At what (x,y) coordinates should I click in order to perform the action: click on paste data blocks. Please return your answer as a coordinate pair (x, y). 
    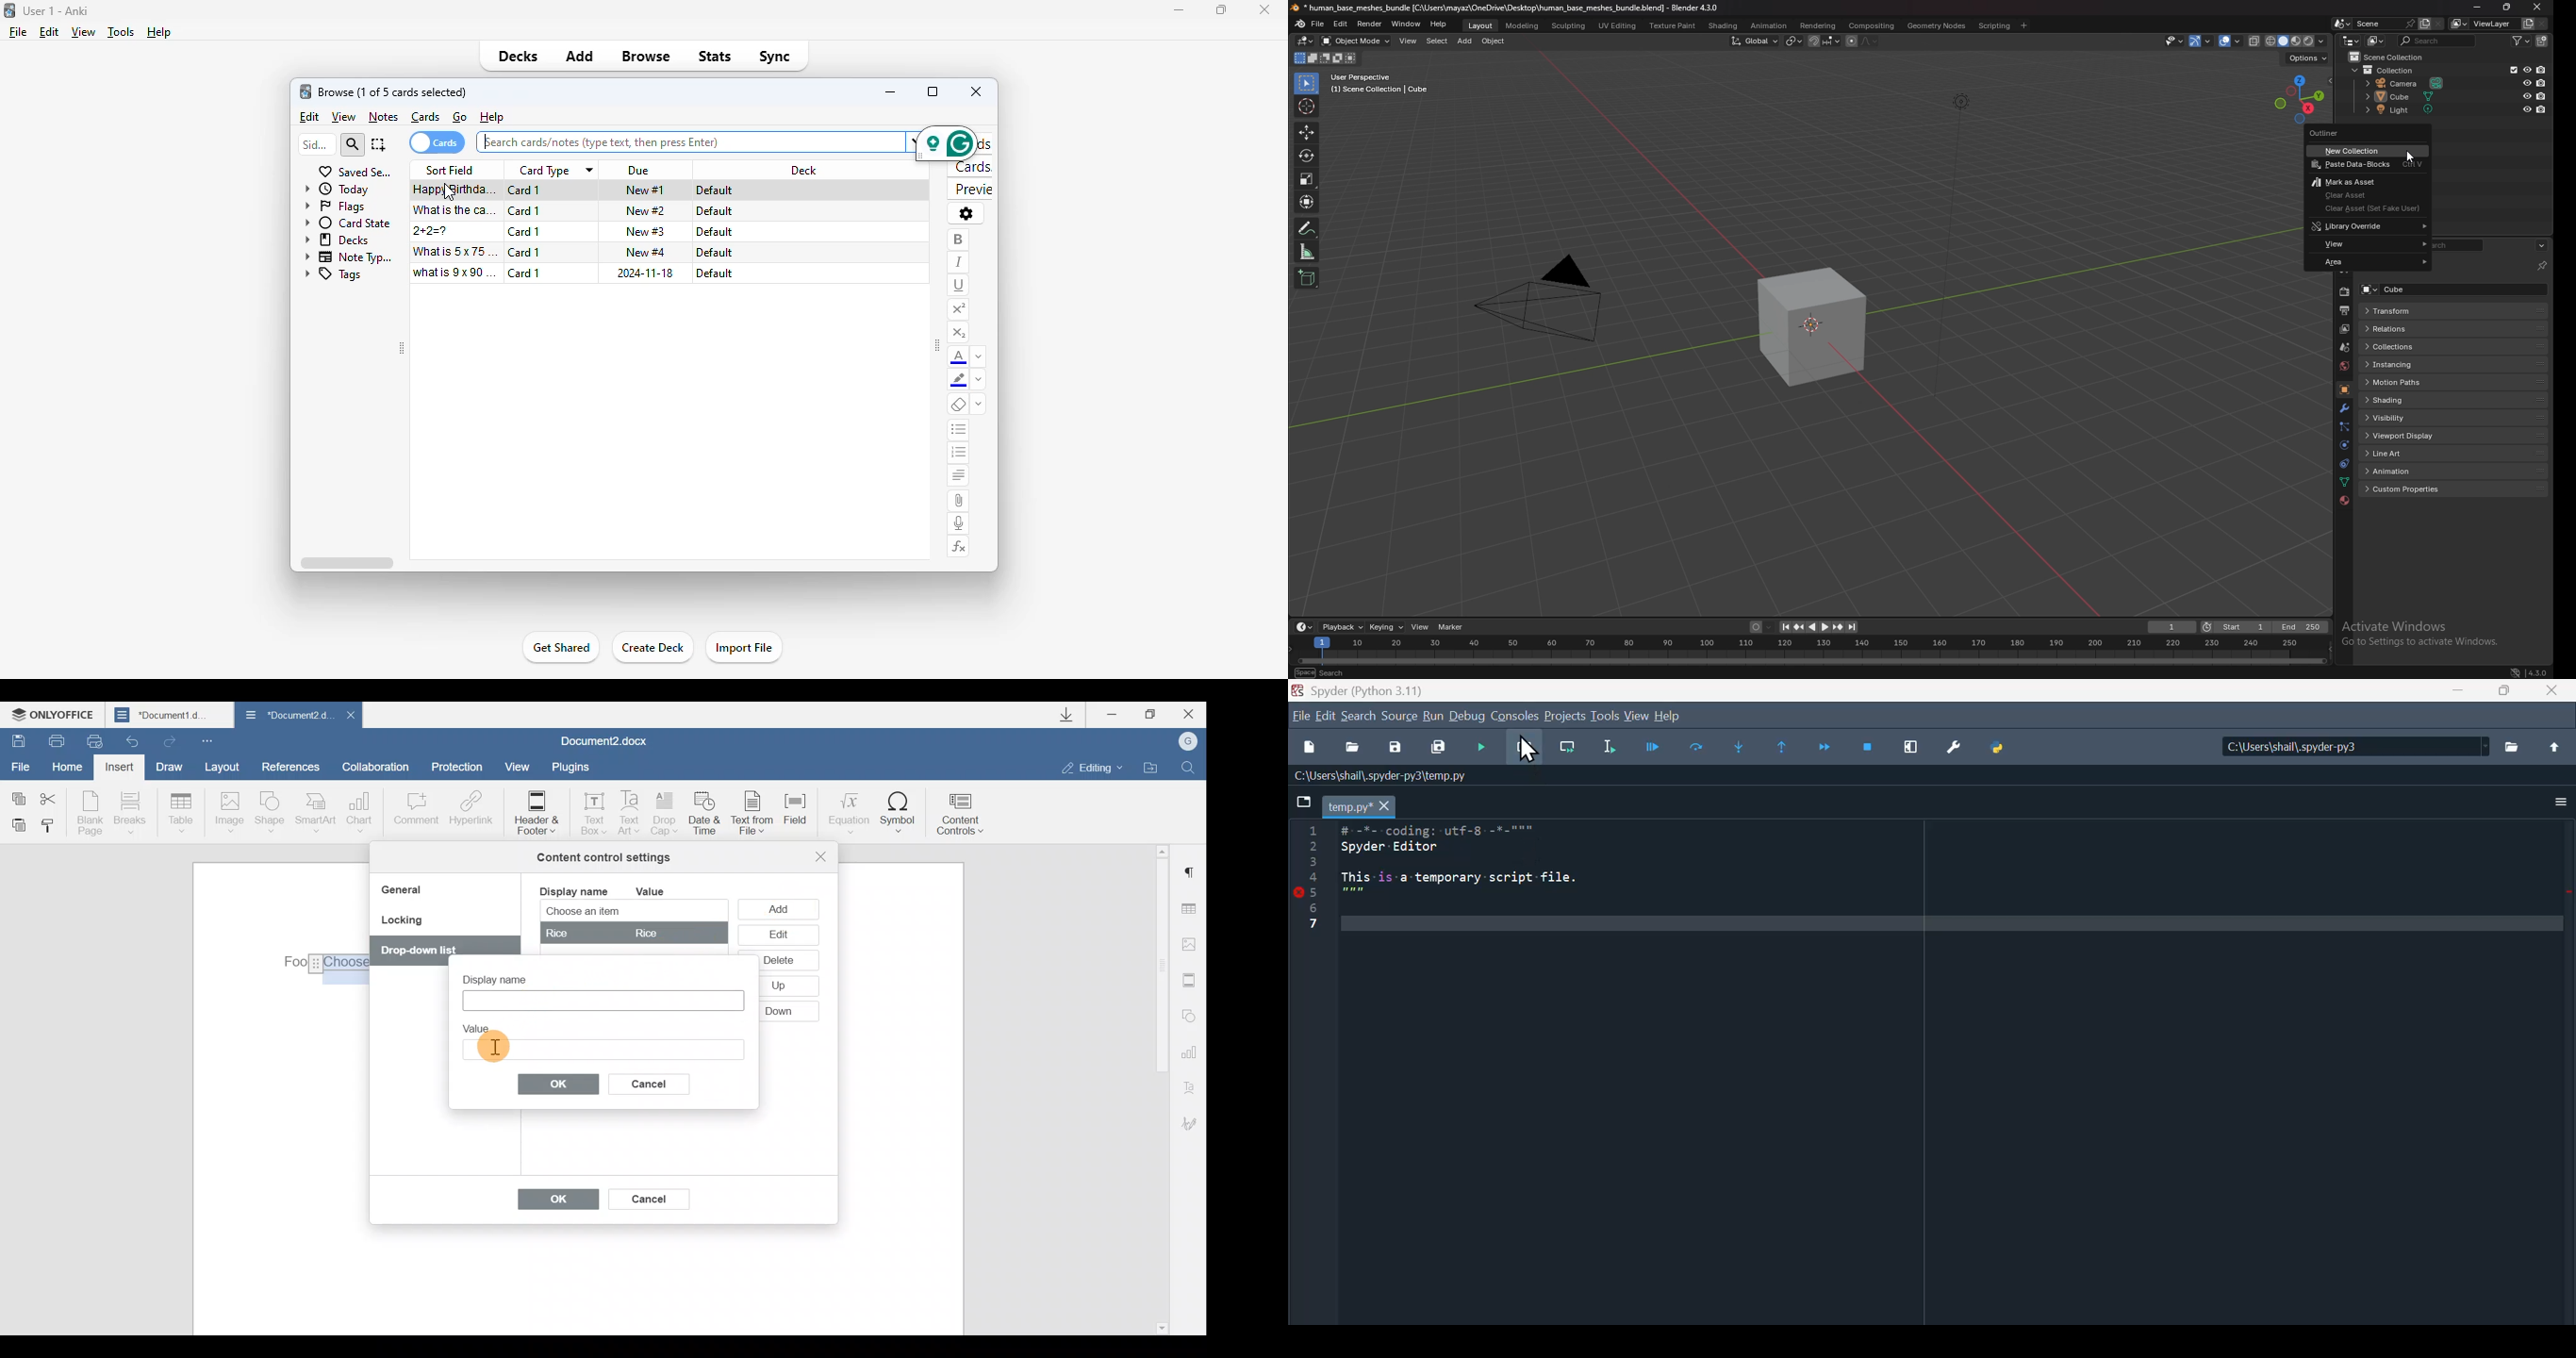
    Looking at the image, I should click on (2366, 165).